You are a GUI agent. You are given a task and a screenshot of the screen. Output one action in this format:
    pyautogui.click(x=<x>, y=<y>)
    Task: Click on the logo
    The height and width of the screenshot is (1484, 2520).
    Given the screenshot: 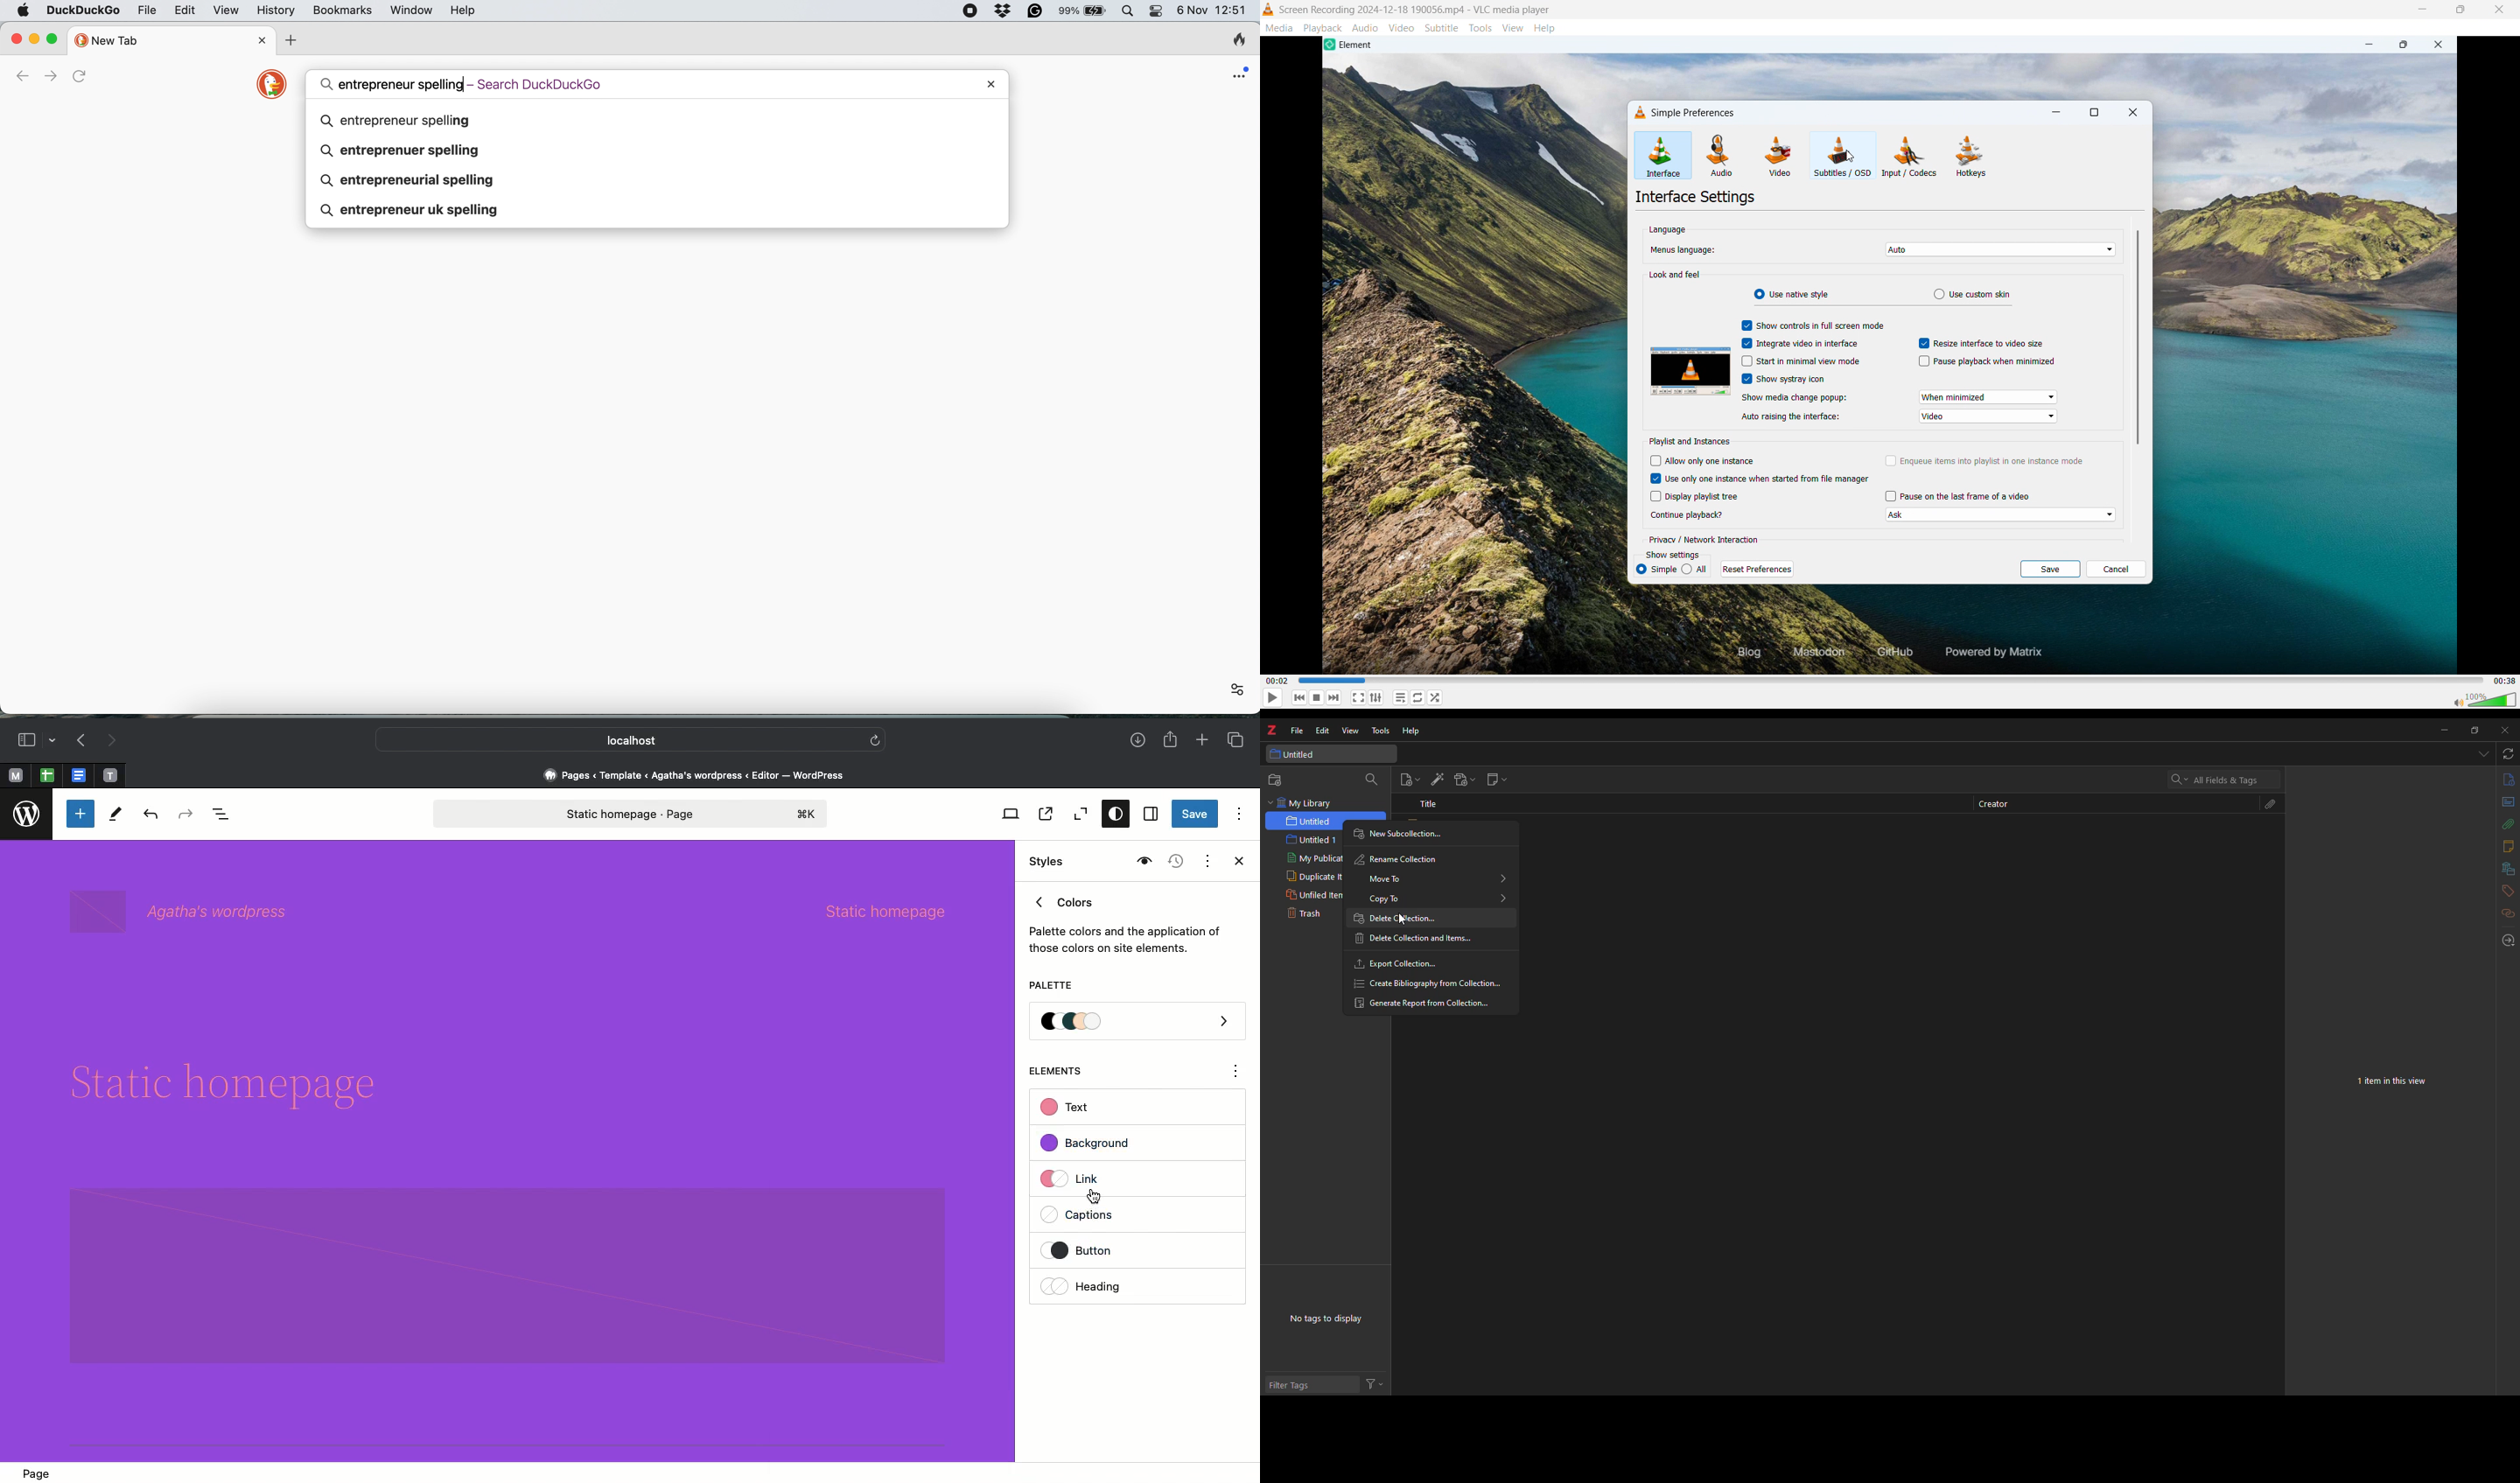 What is the action you would take?
    pyautogui.click(x=1269, y=9)
    